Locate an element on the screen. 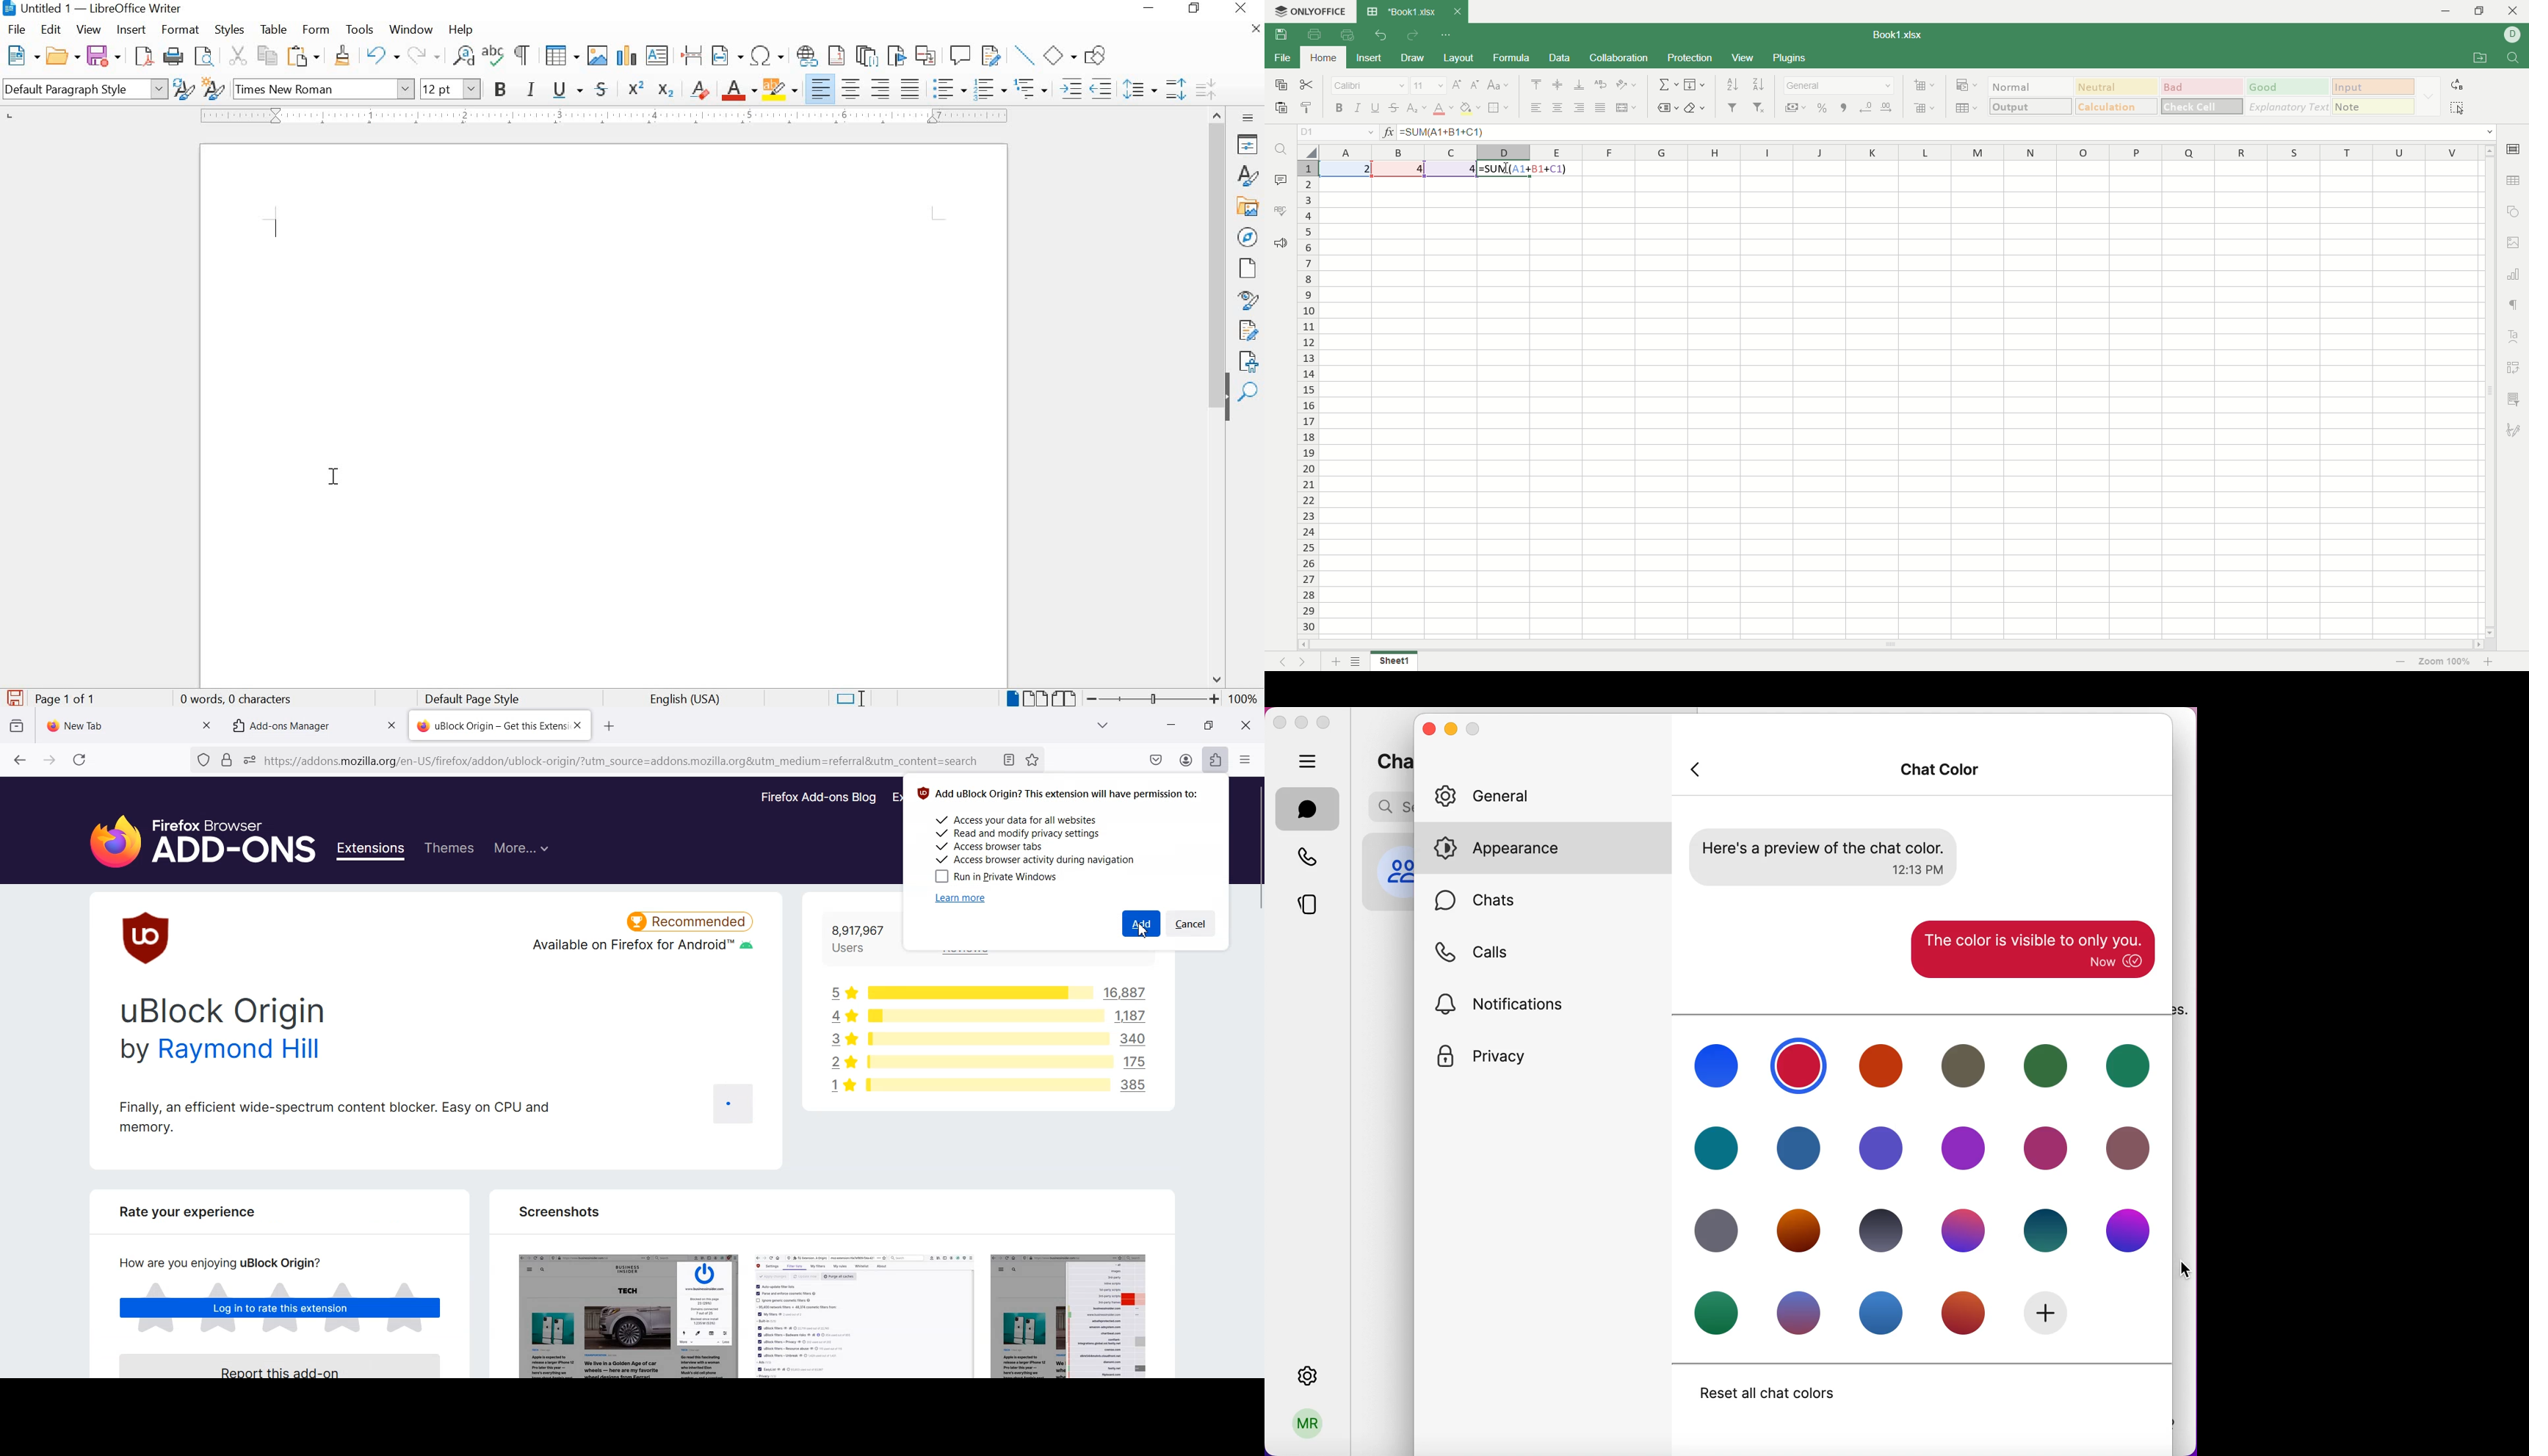 This screenshot has width=2548, height=1456. TABLE is located at coordinates (273, 29).